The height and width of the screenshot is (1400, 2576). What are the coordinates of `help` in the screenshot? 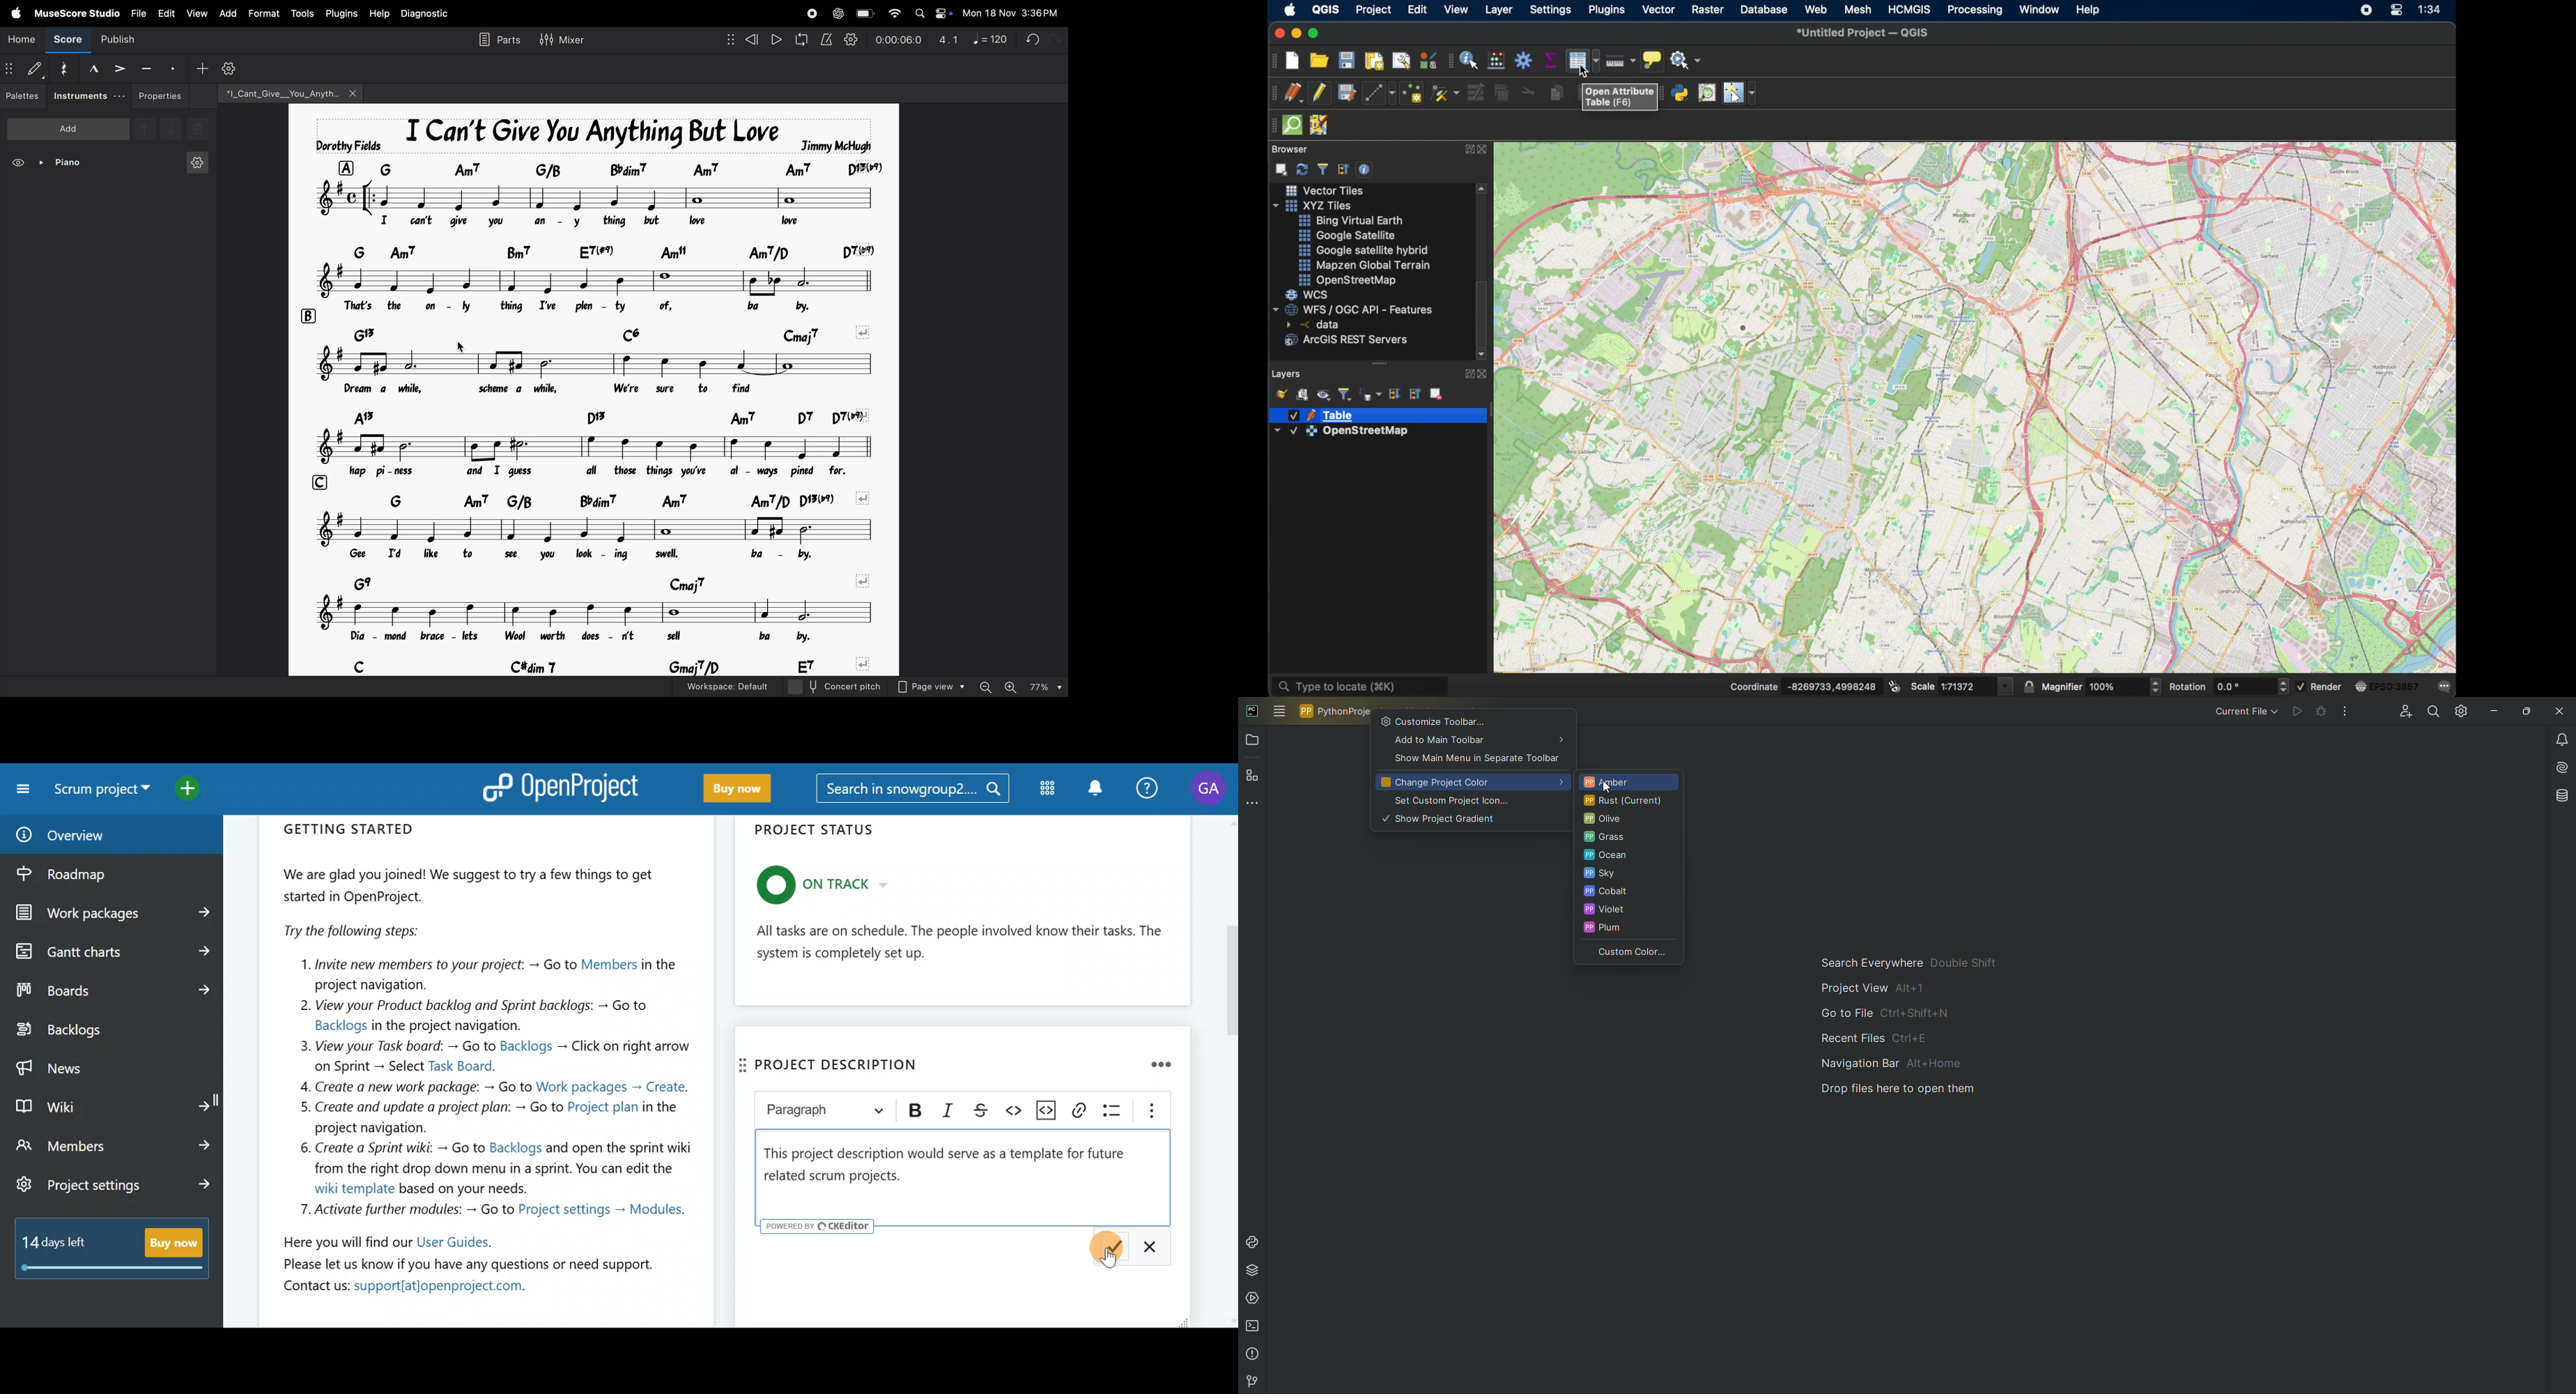 It's located at (2090, 9).